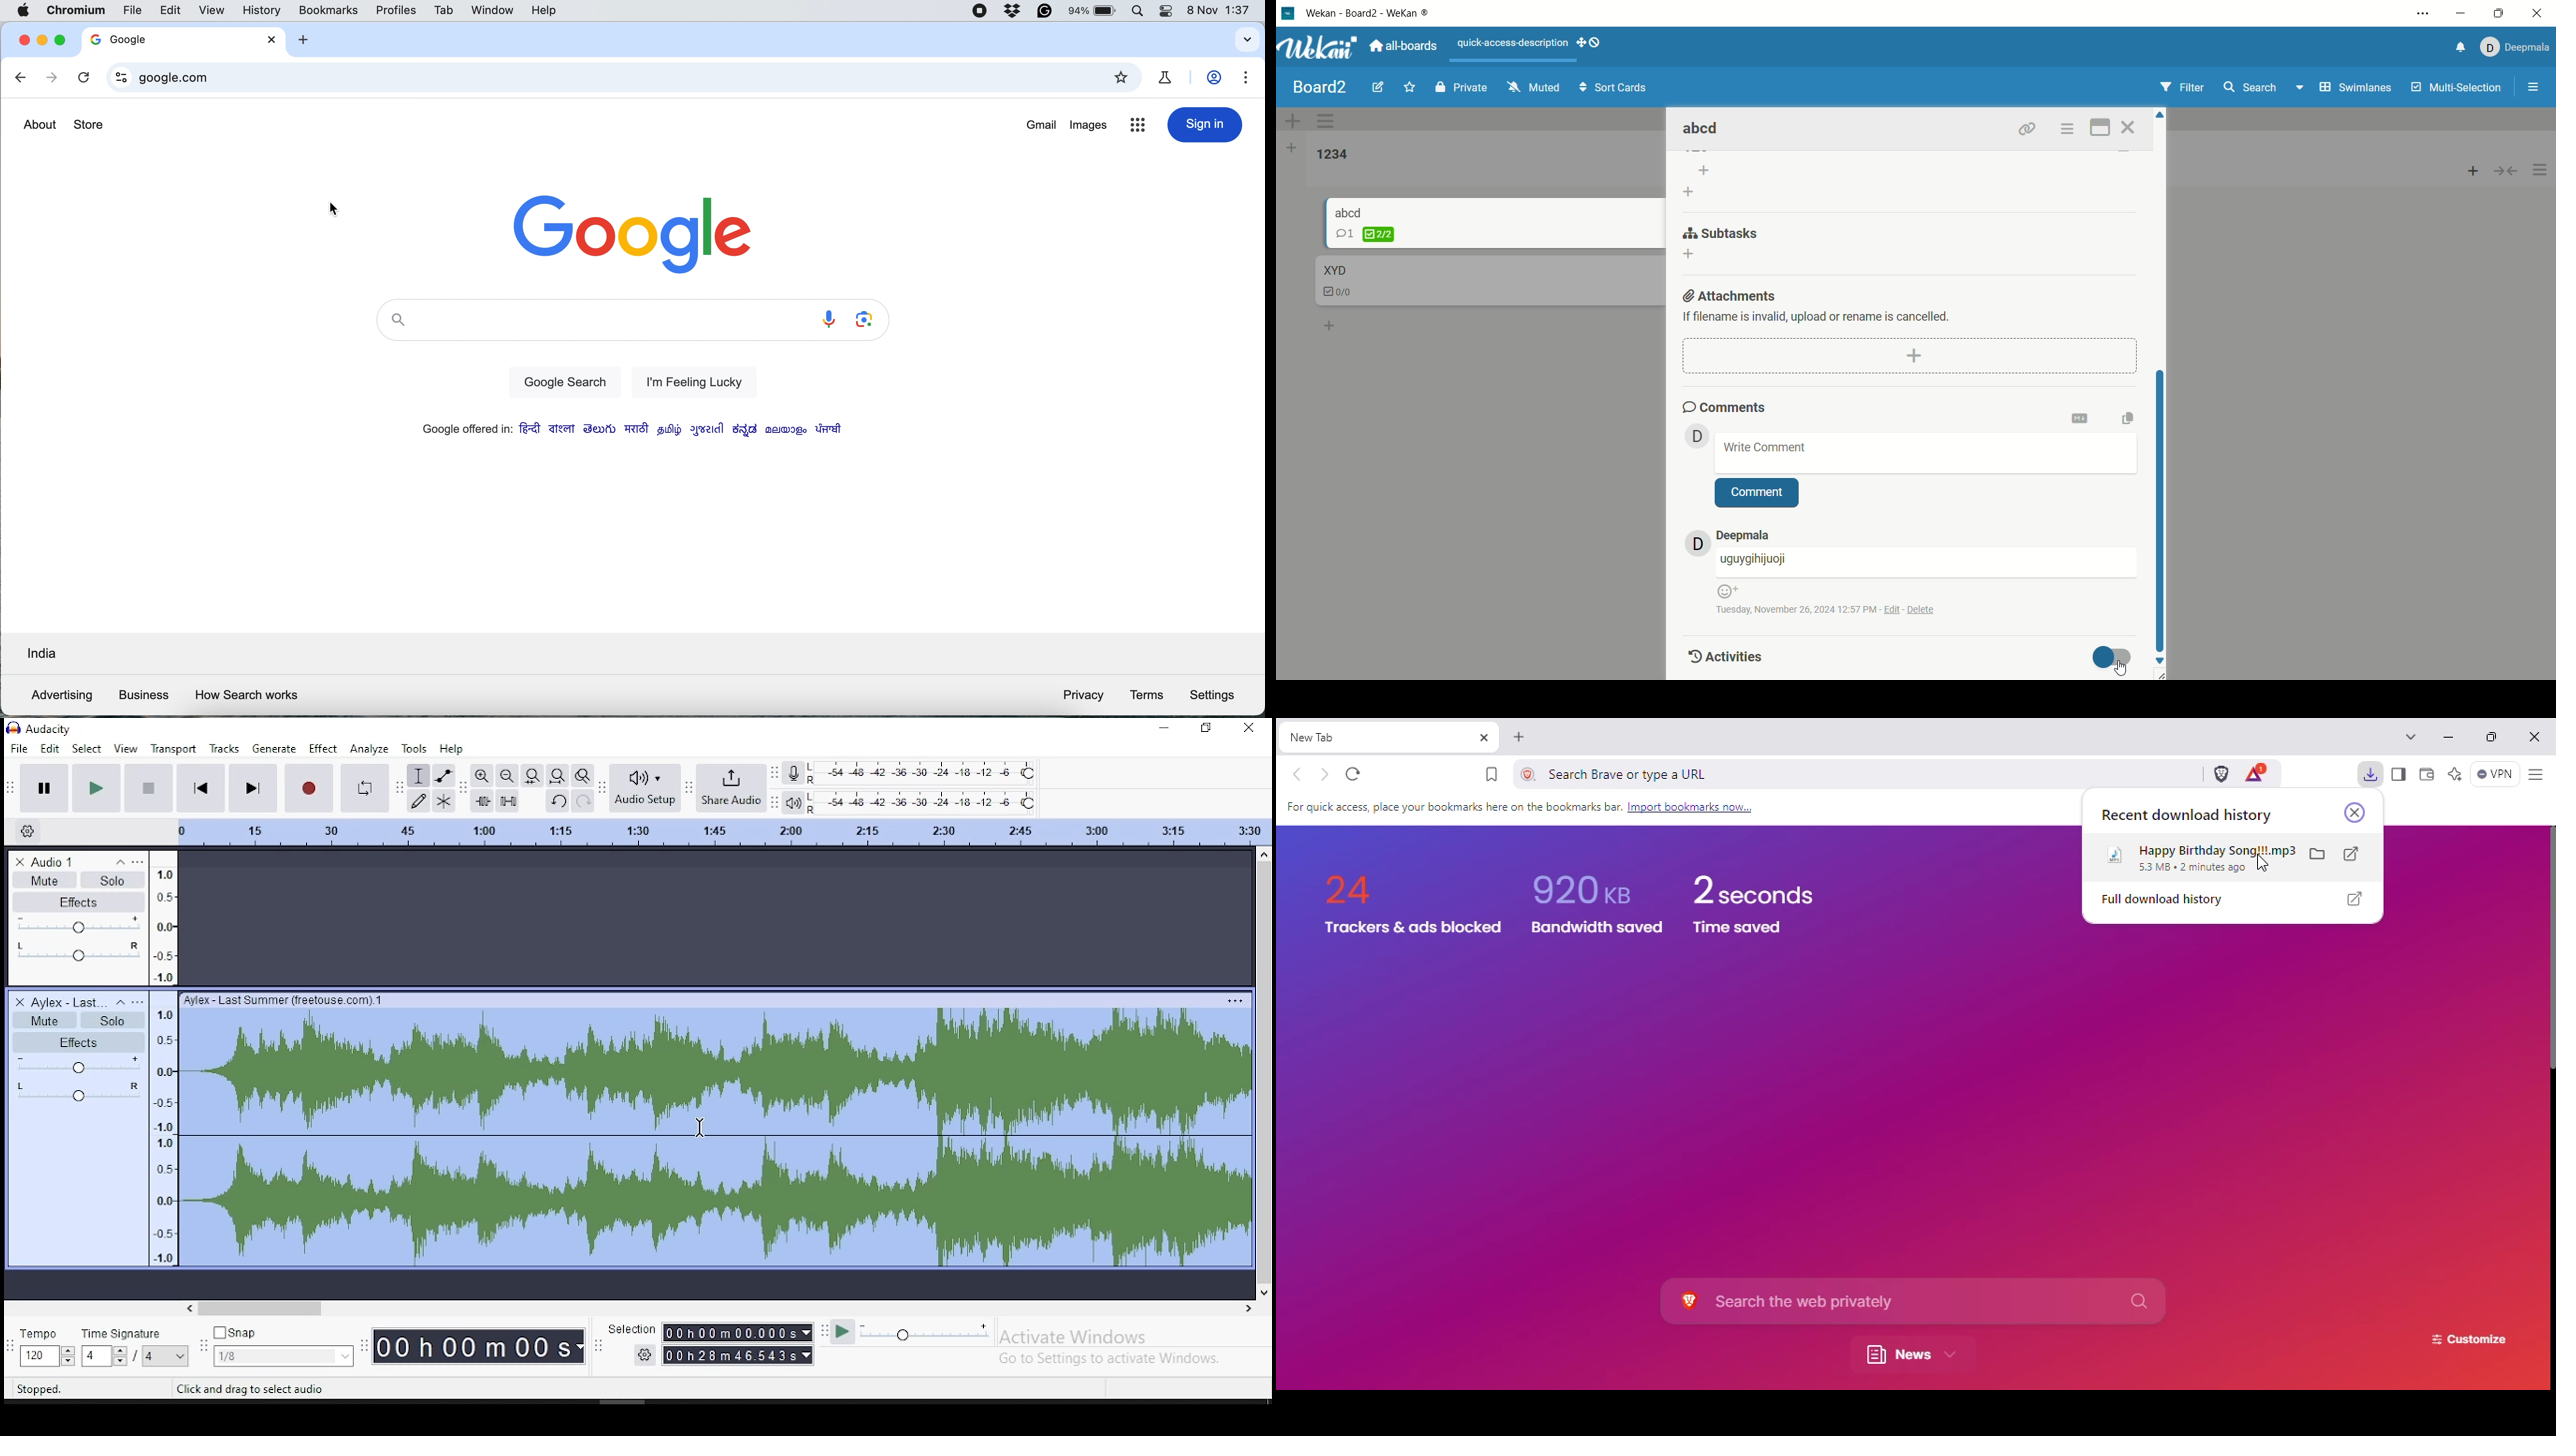  Describe the element at coordinates (1585, 884) in the screenshot. I see `920 KB Bandwidth saved` at that location.